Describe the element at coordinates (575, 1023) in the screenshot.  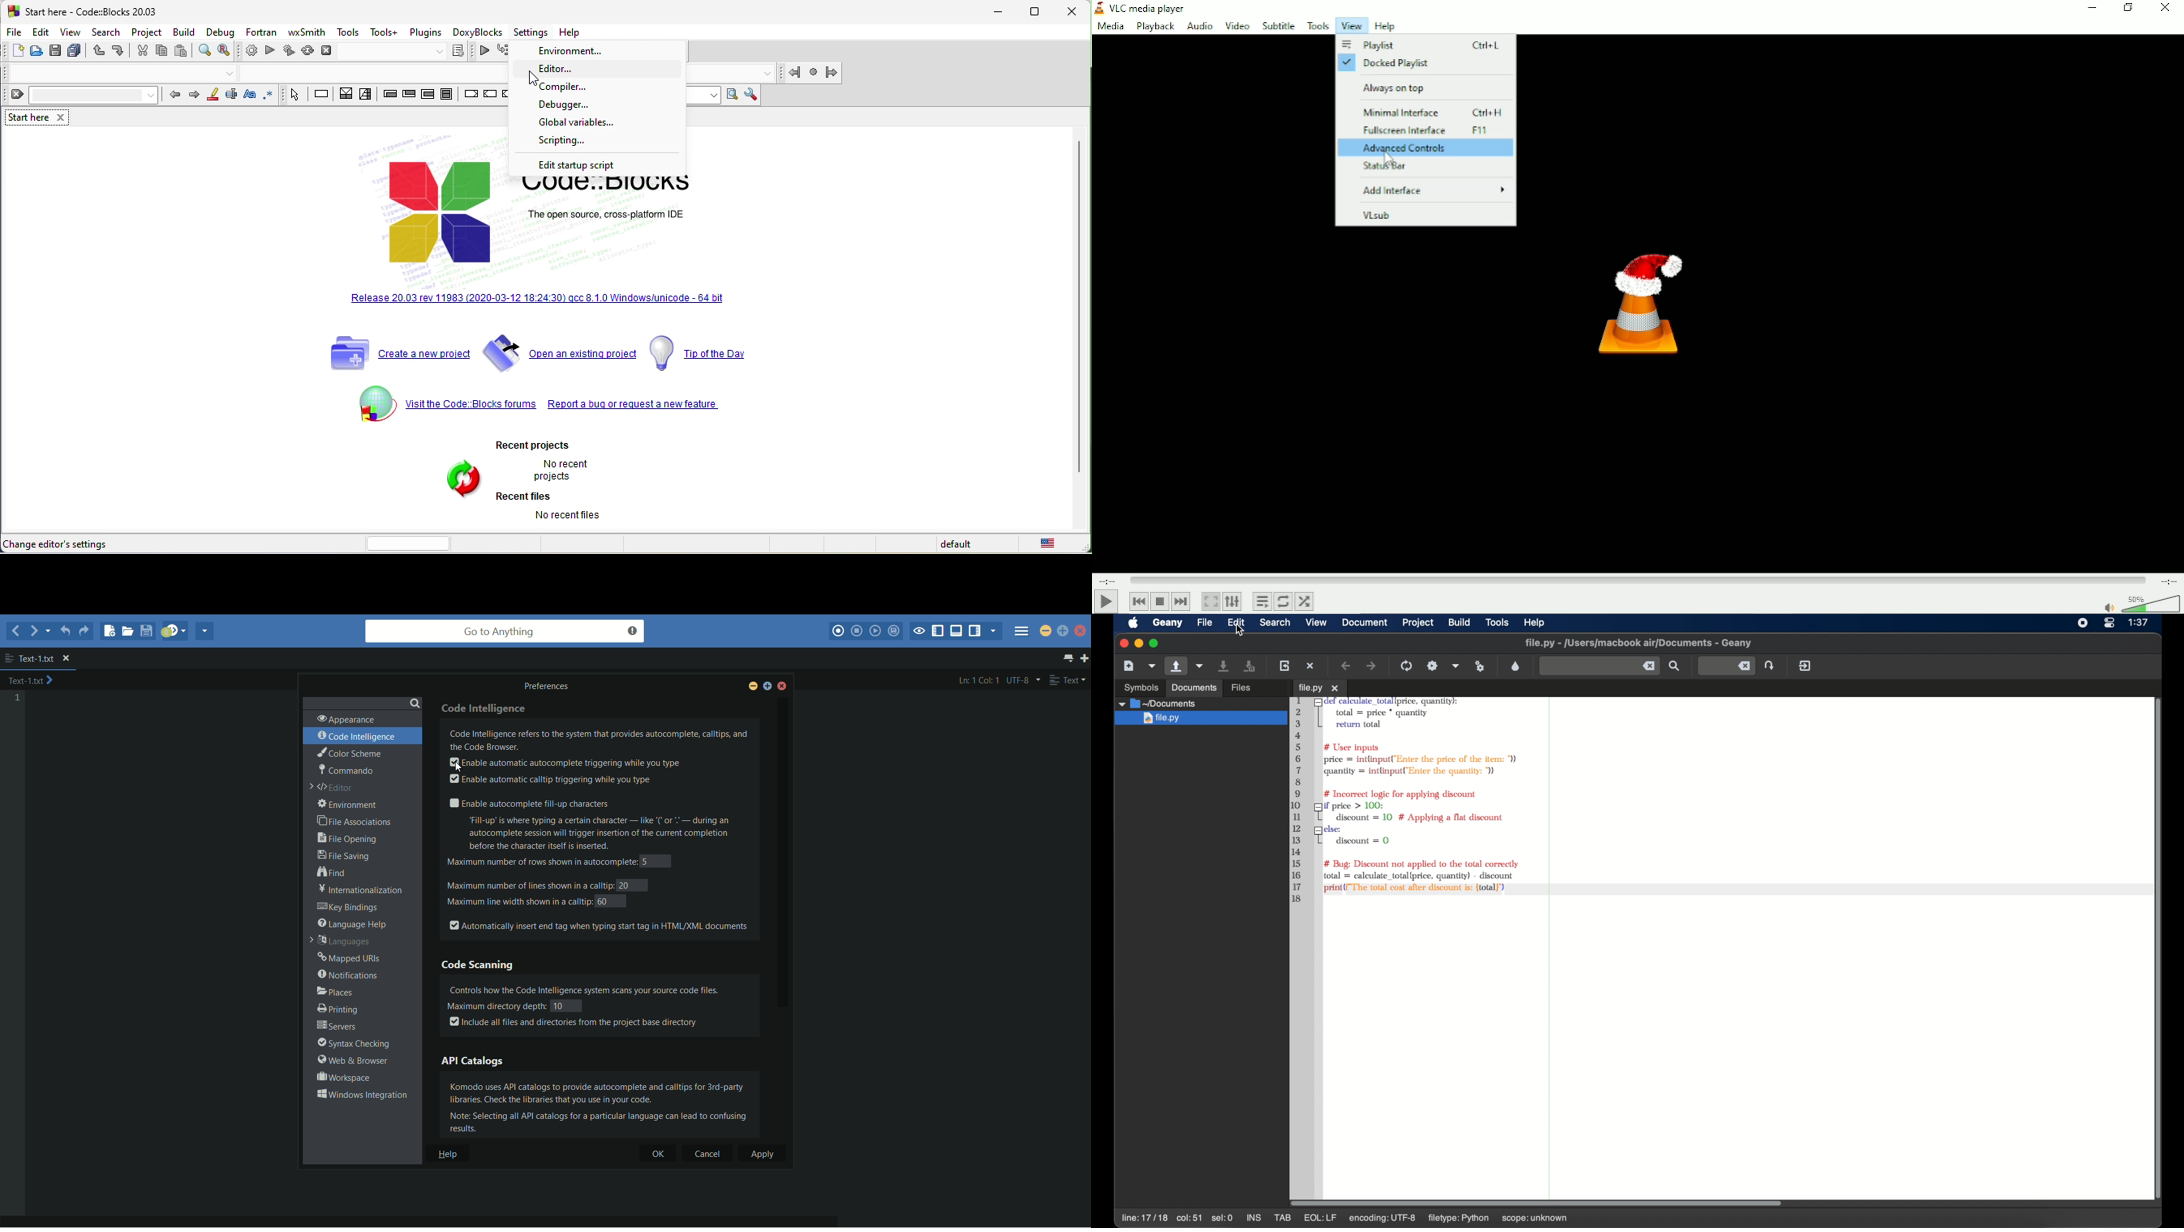
I see `Include all files and directories from the project base directory` at that location.